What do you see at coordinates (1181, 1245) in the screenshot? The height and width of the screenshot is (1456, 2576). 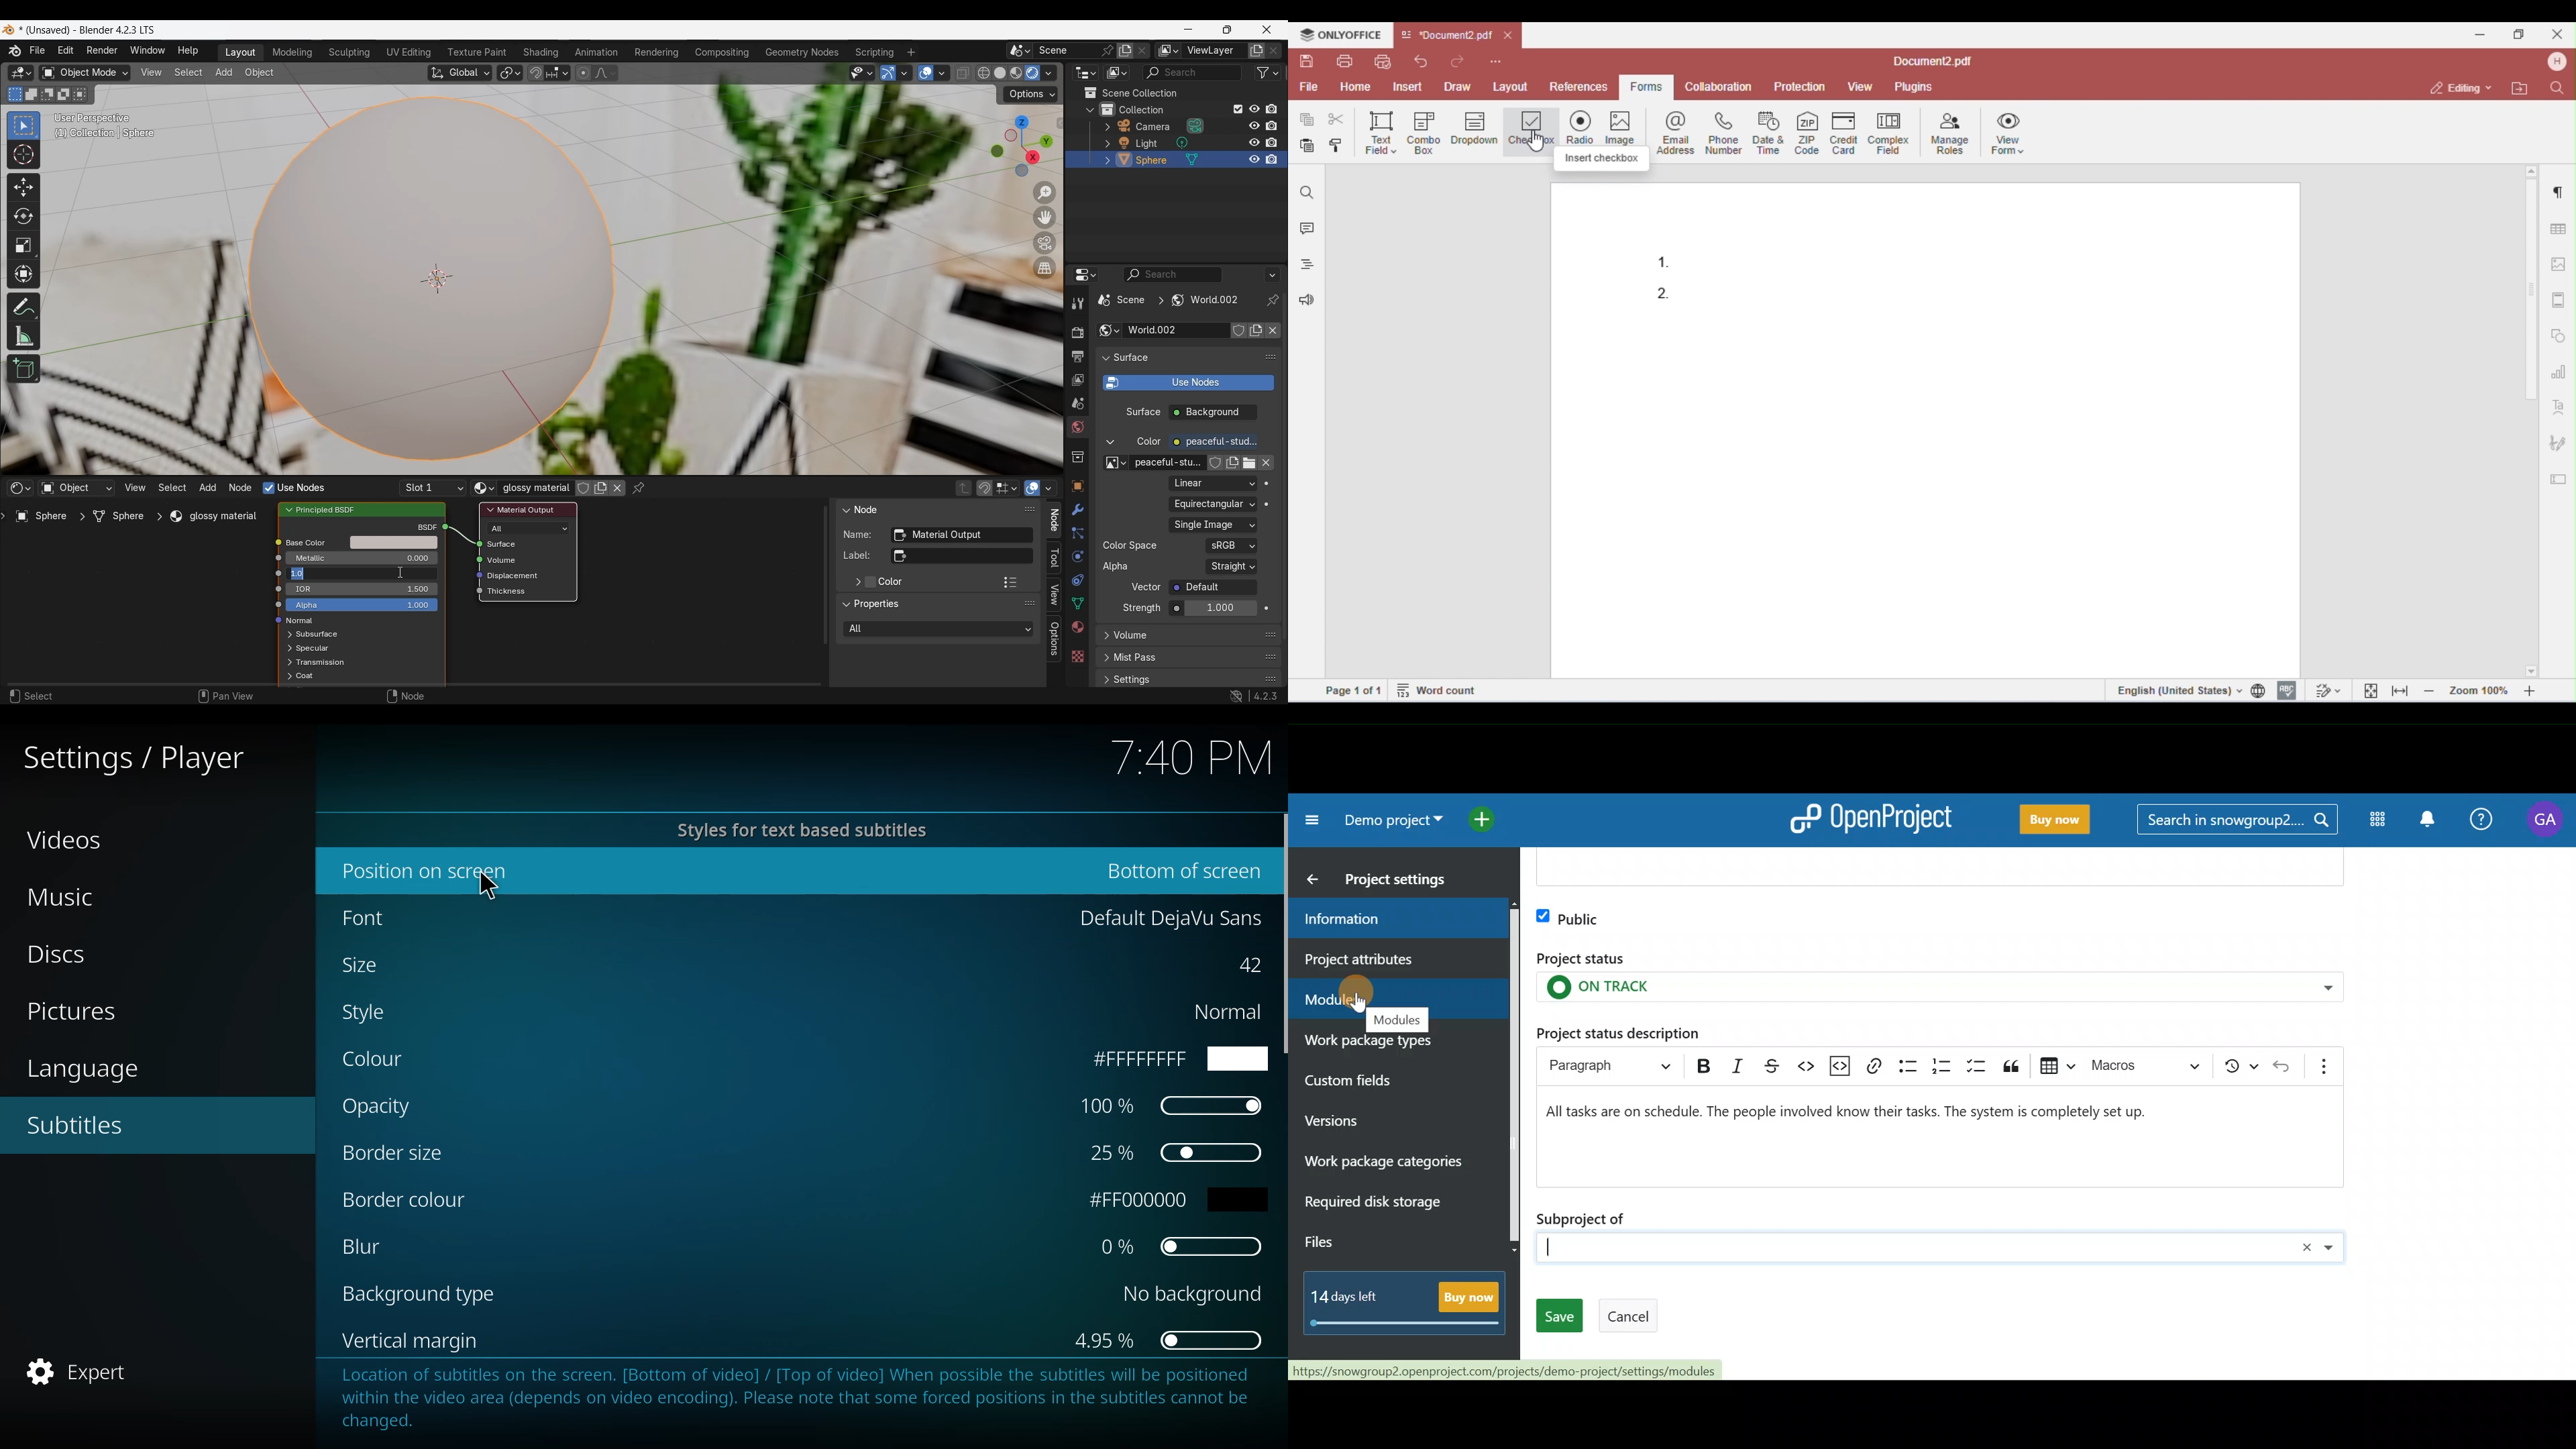 I see `0` at bounding box center [1181, 1245].